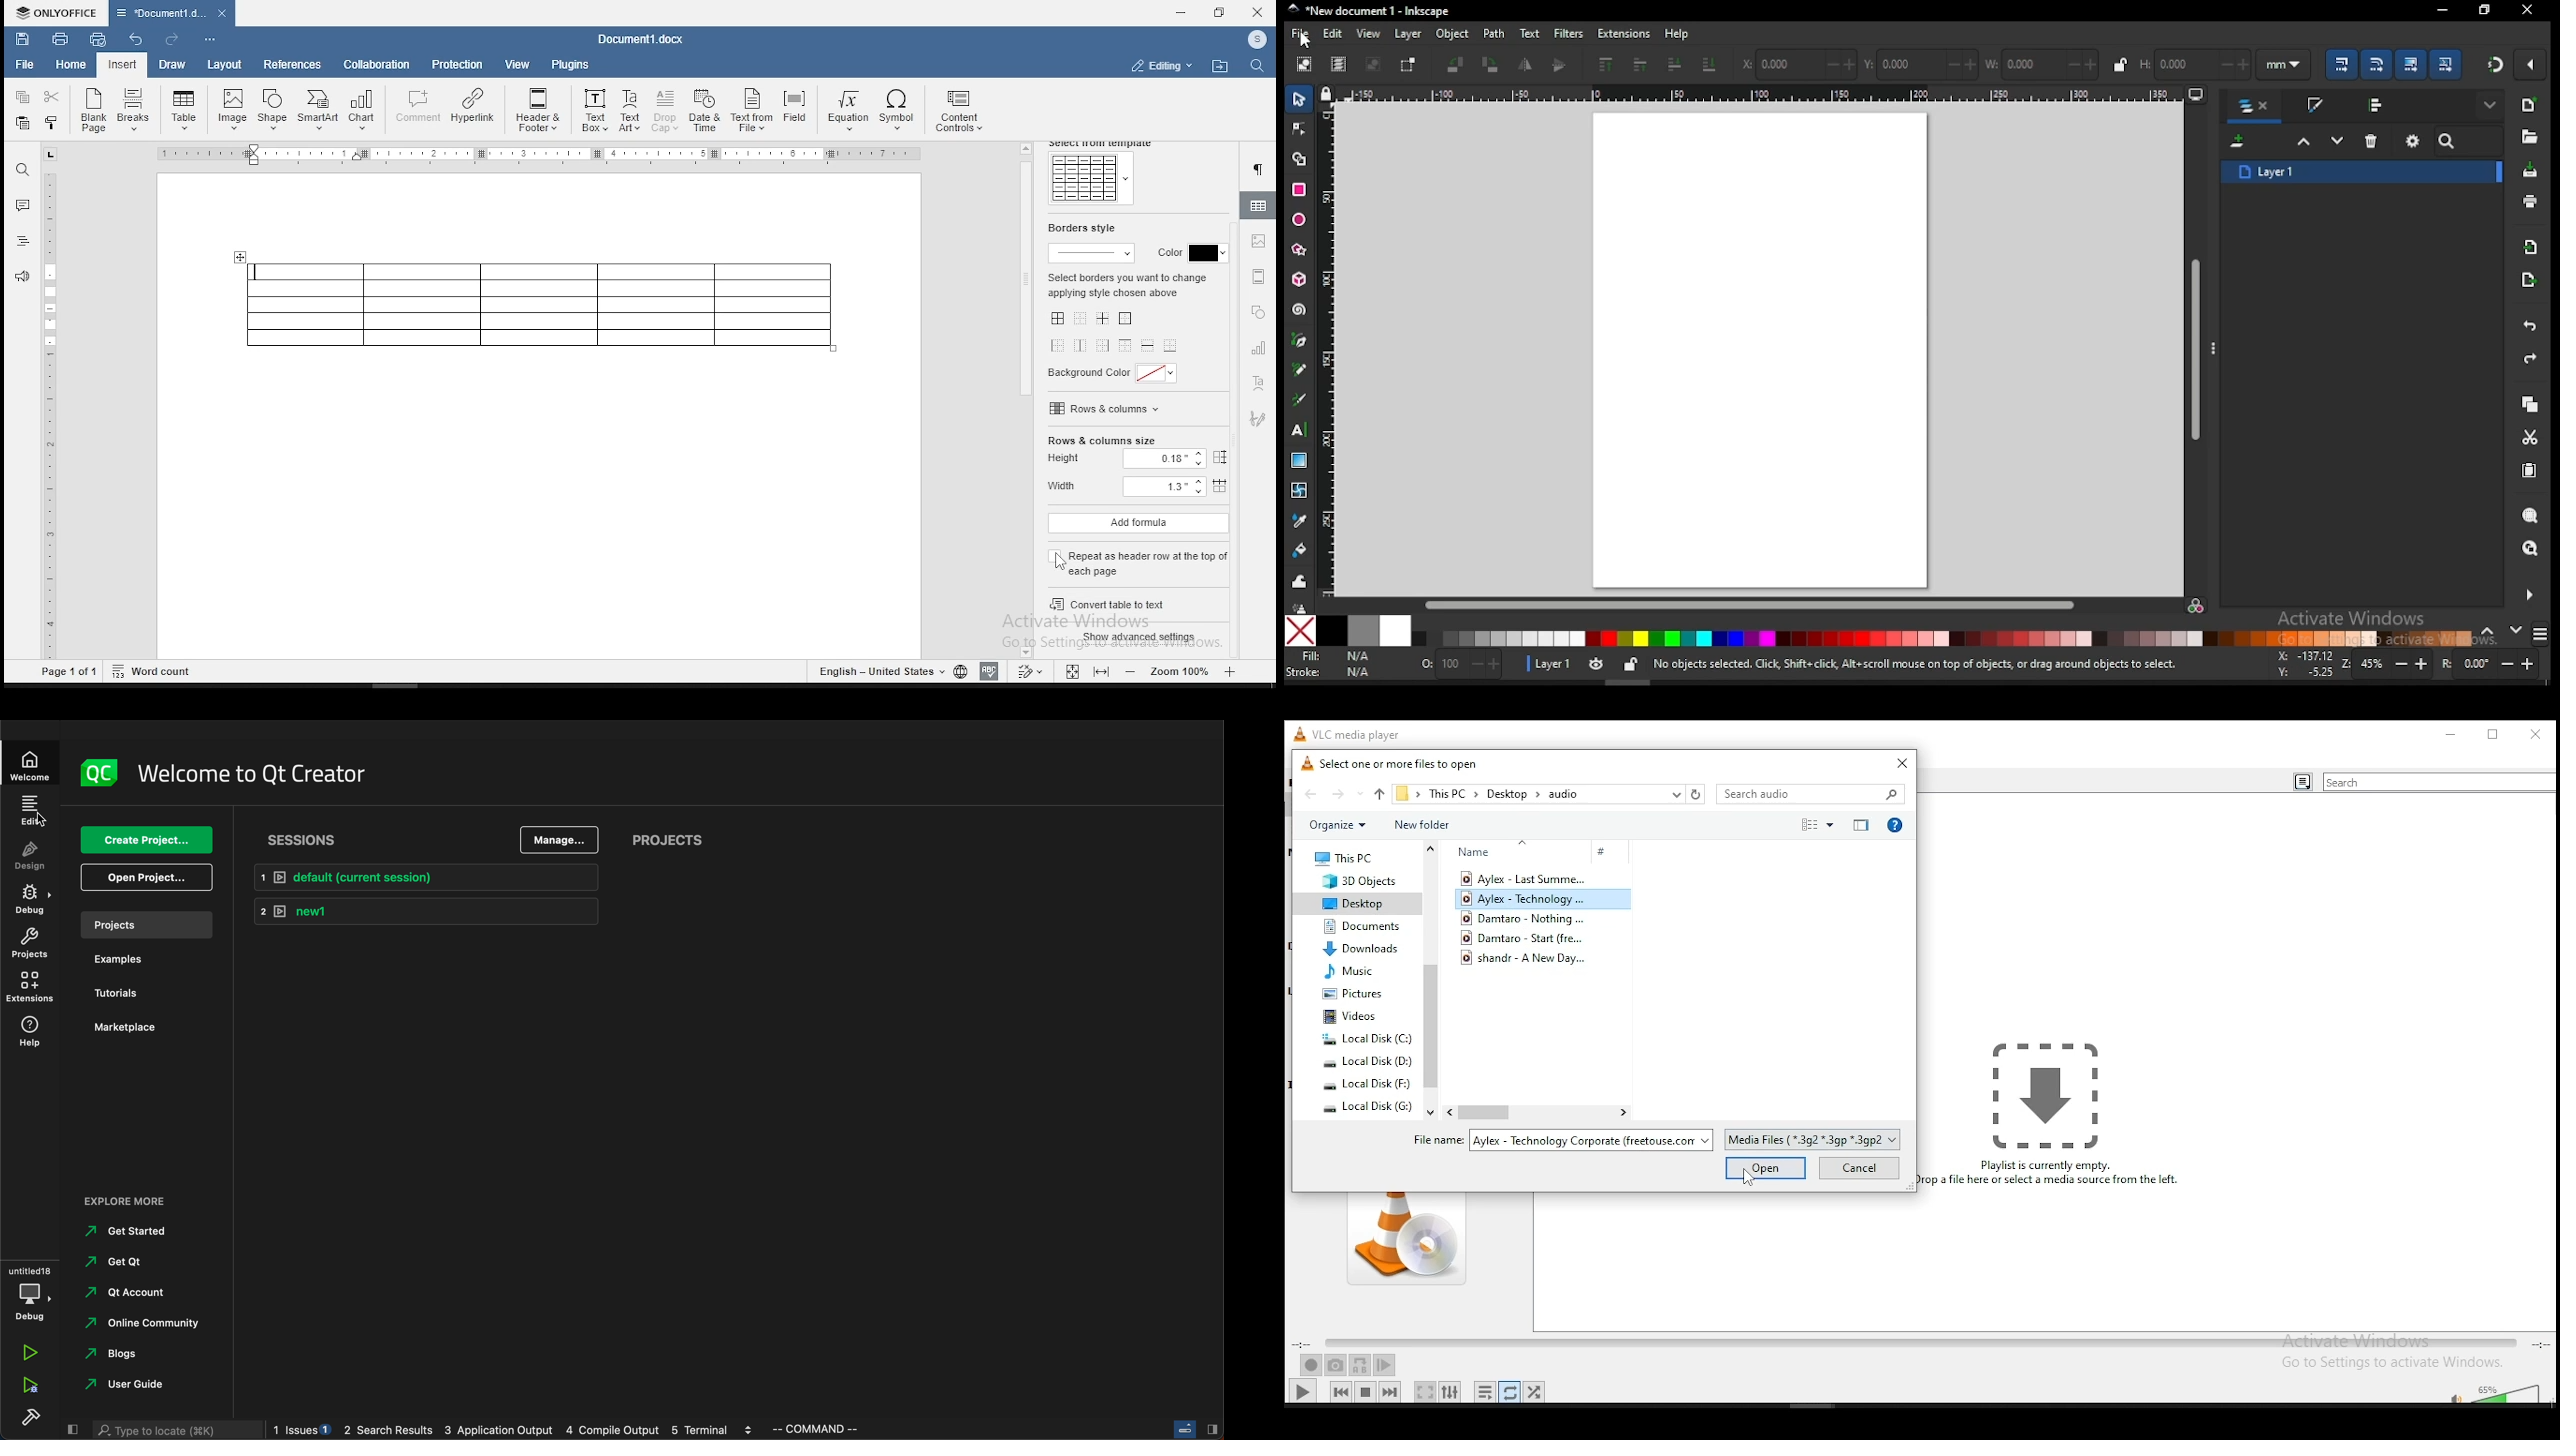  I want to click on color manager mode, so click(2197, 607).